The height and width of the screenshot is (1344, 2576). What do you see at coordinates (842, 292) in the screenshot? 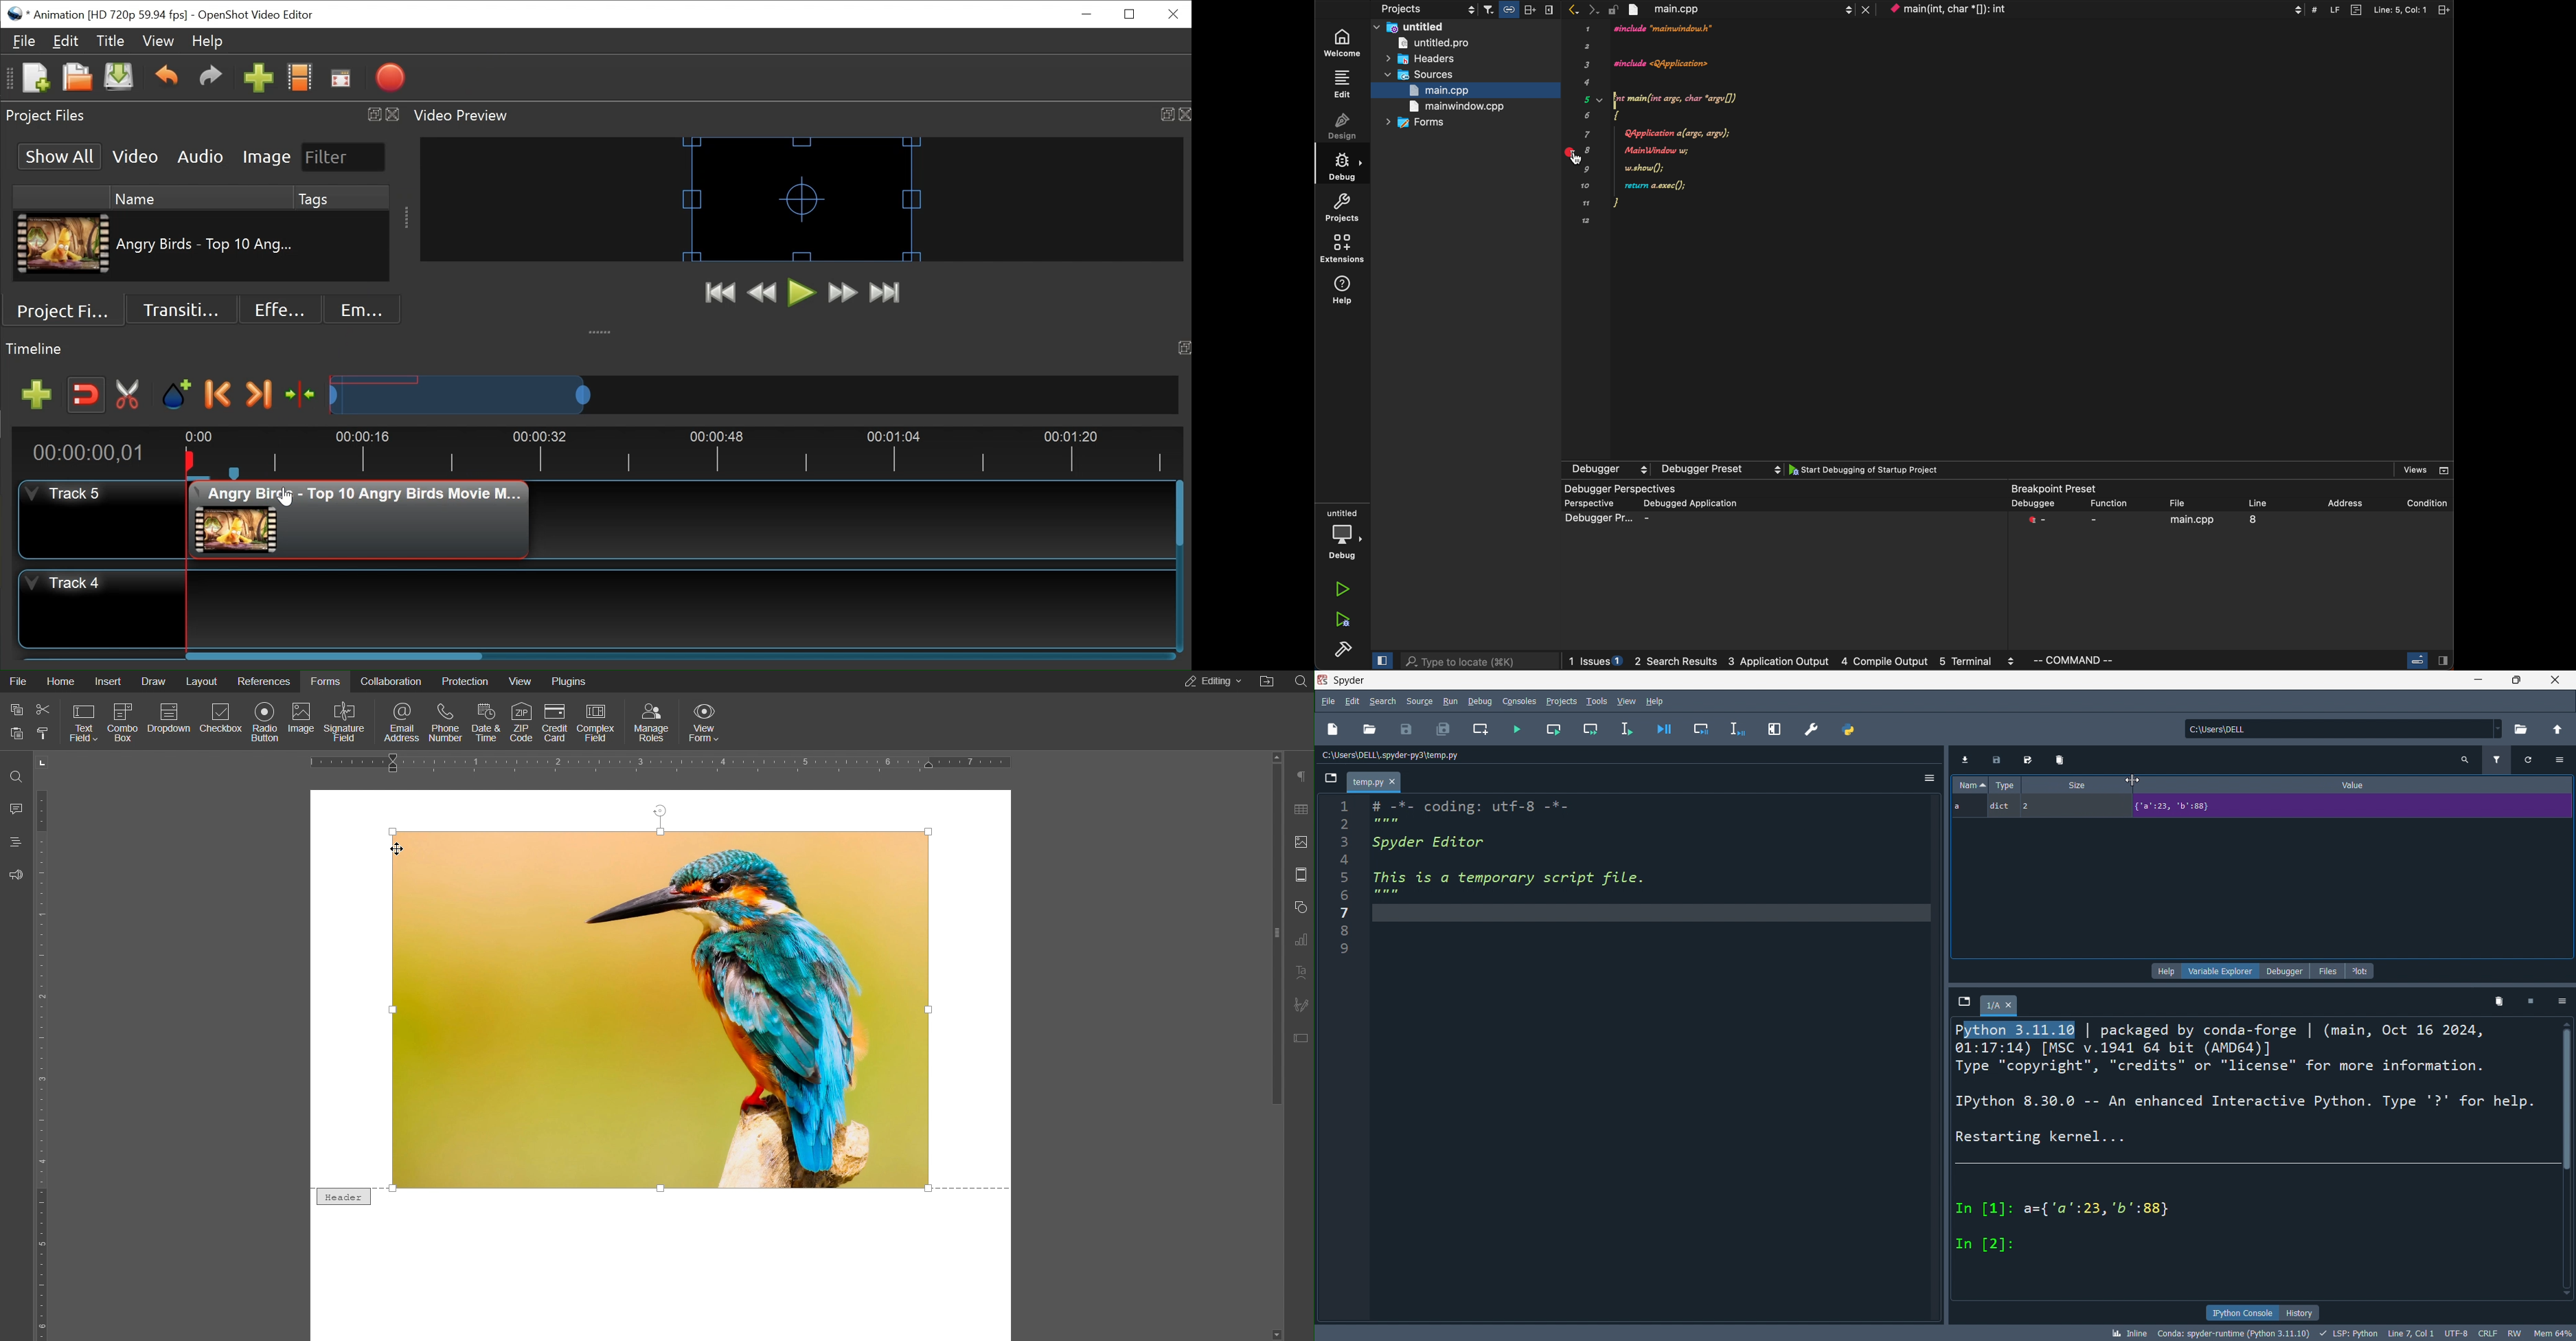
I see `Fast Forward` at bounding box center [842, 292].